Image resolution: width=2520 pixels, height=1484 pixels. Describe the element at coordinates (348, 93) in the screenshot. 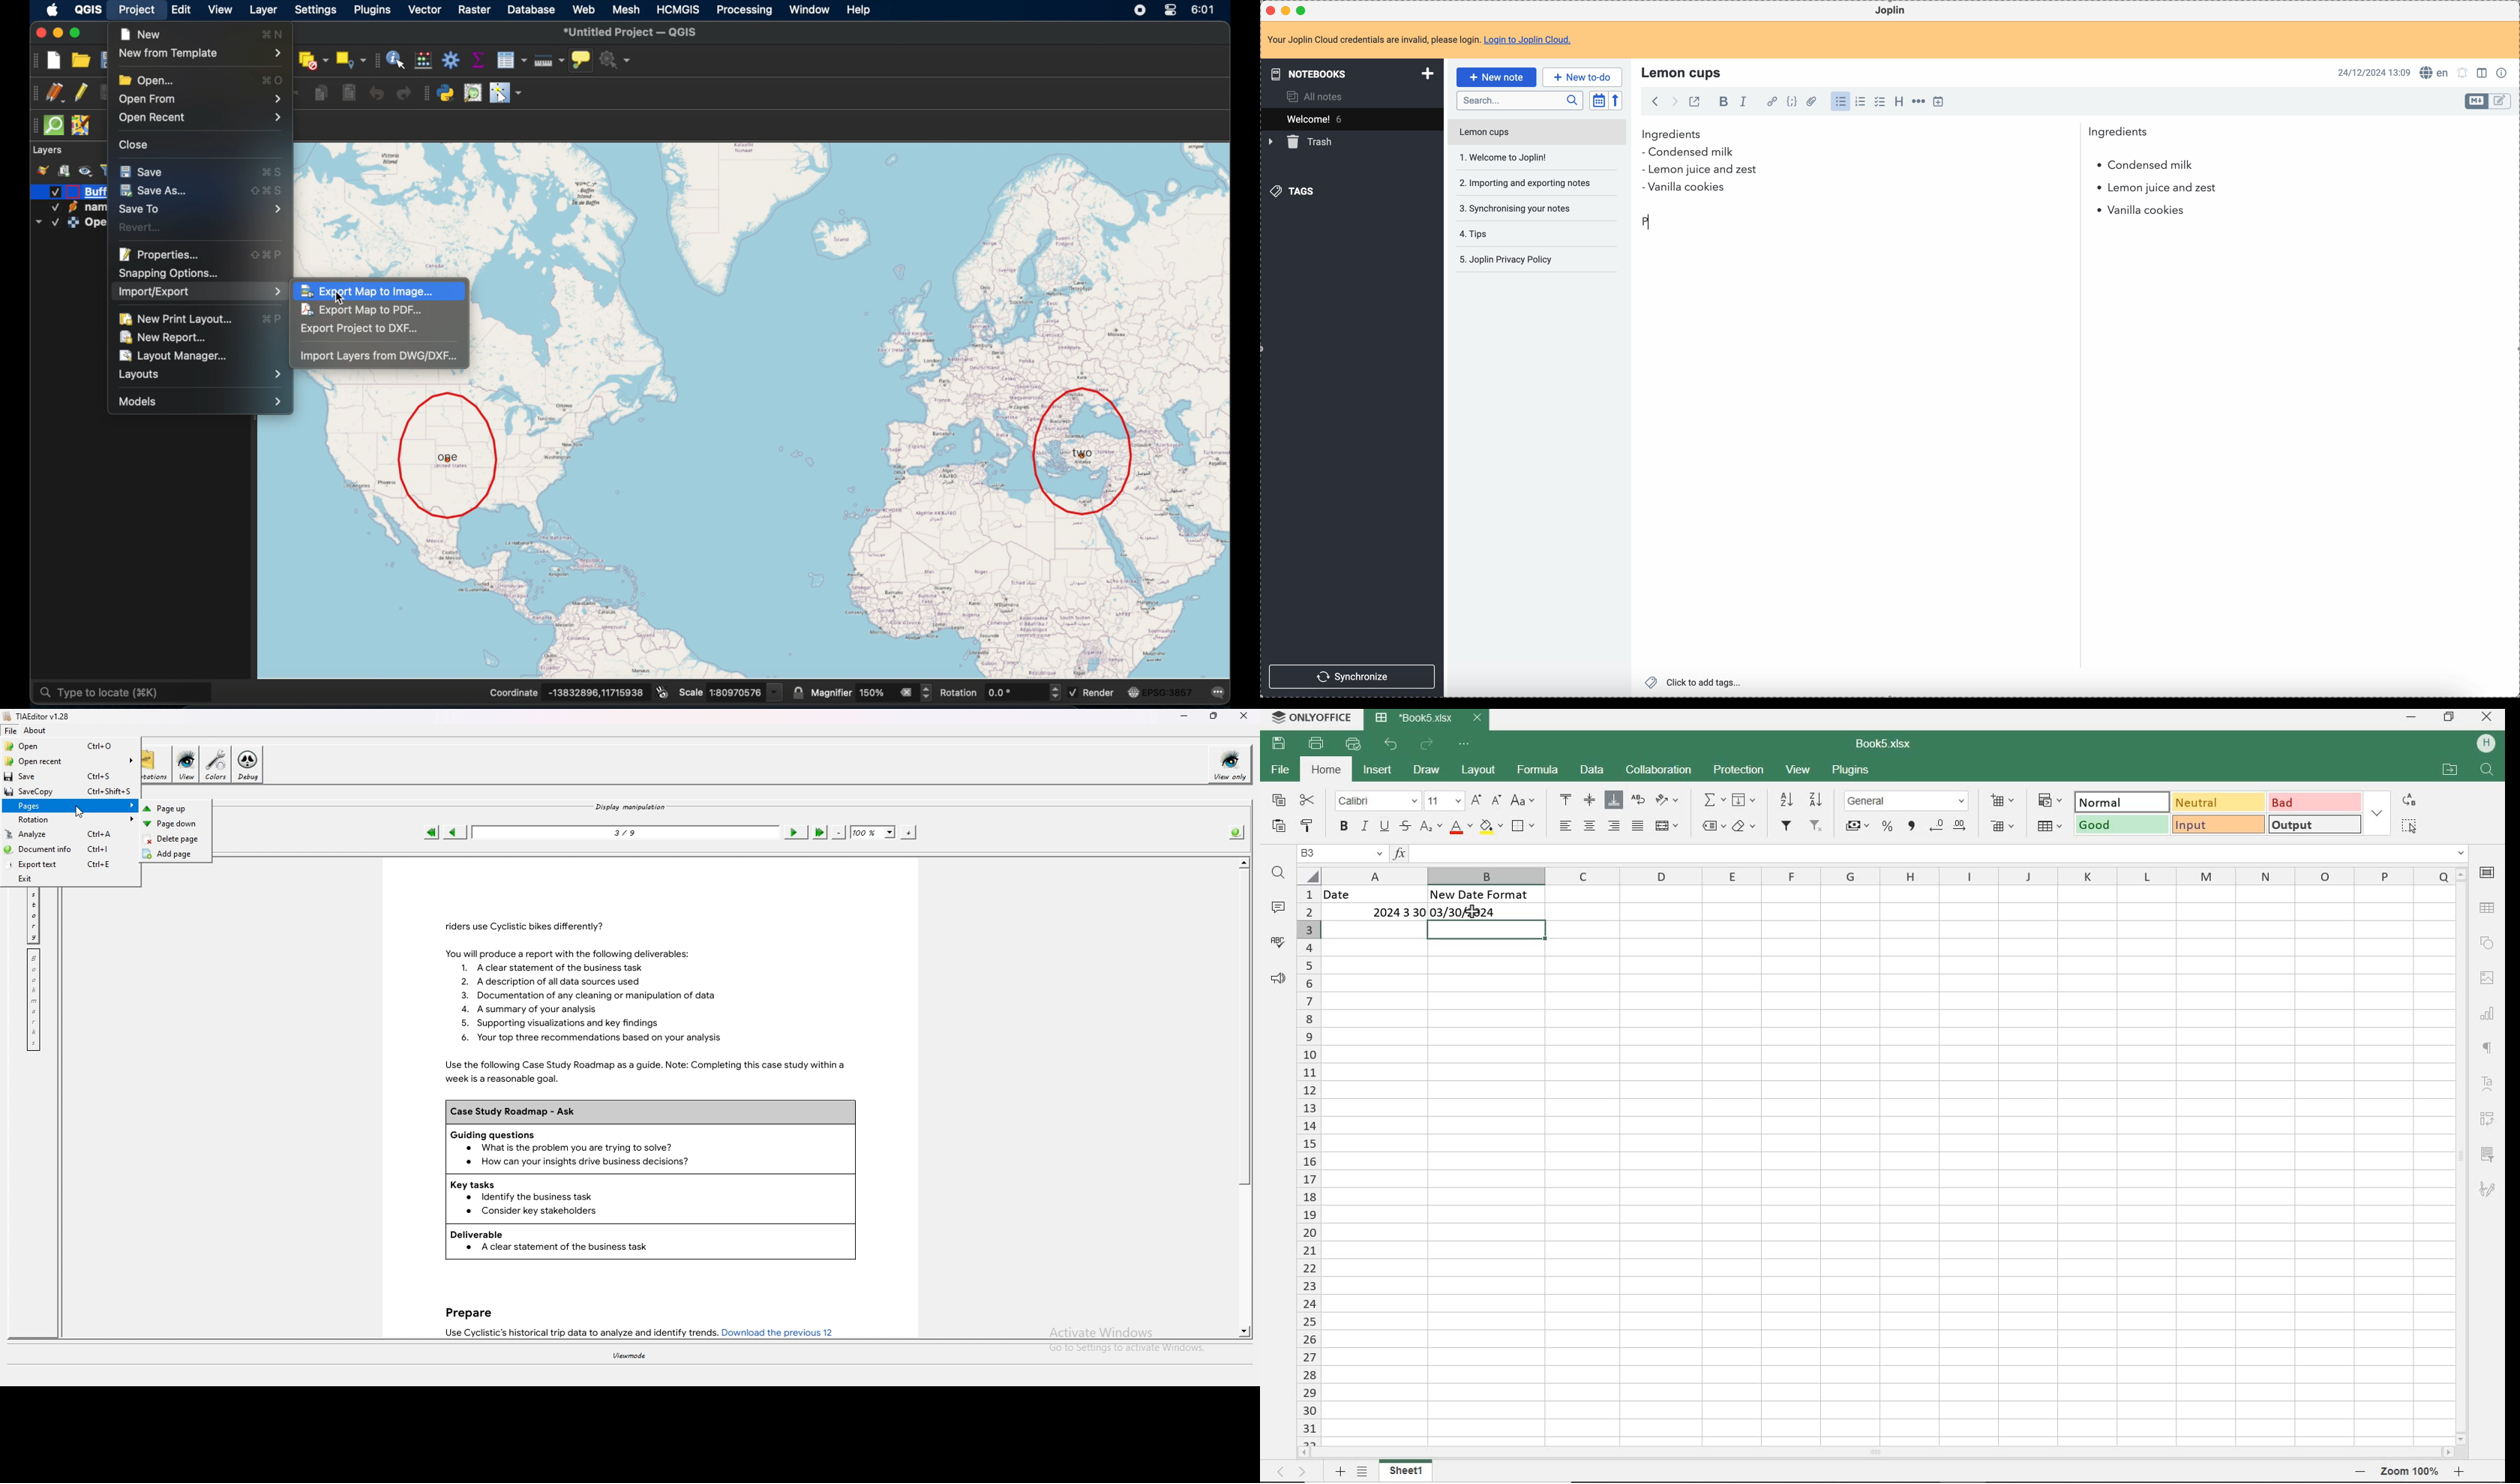

I see `paste features` at that location.